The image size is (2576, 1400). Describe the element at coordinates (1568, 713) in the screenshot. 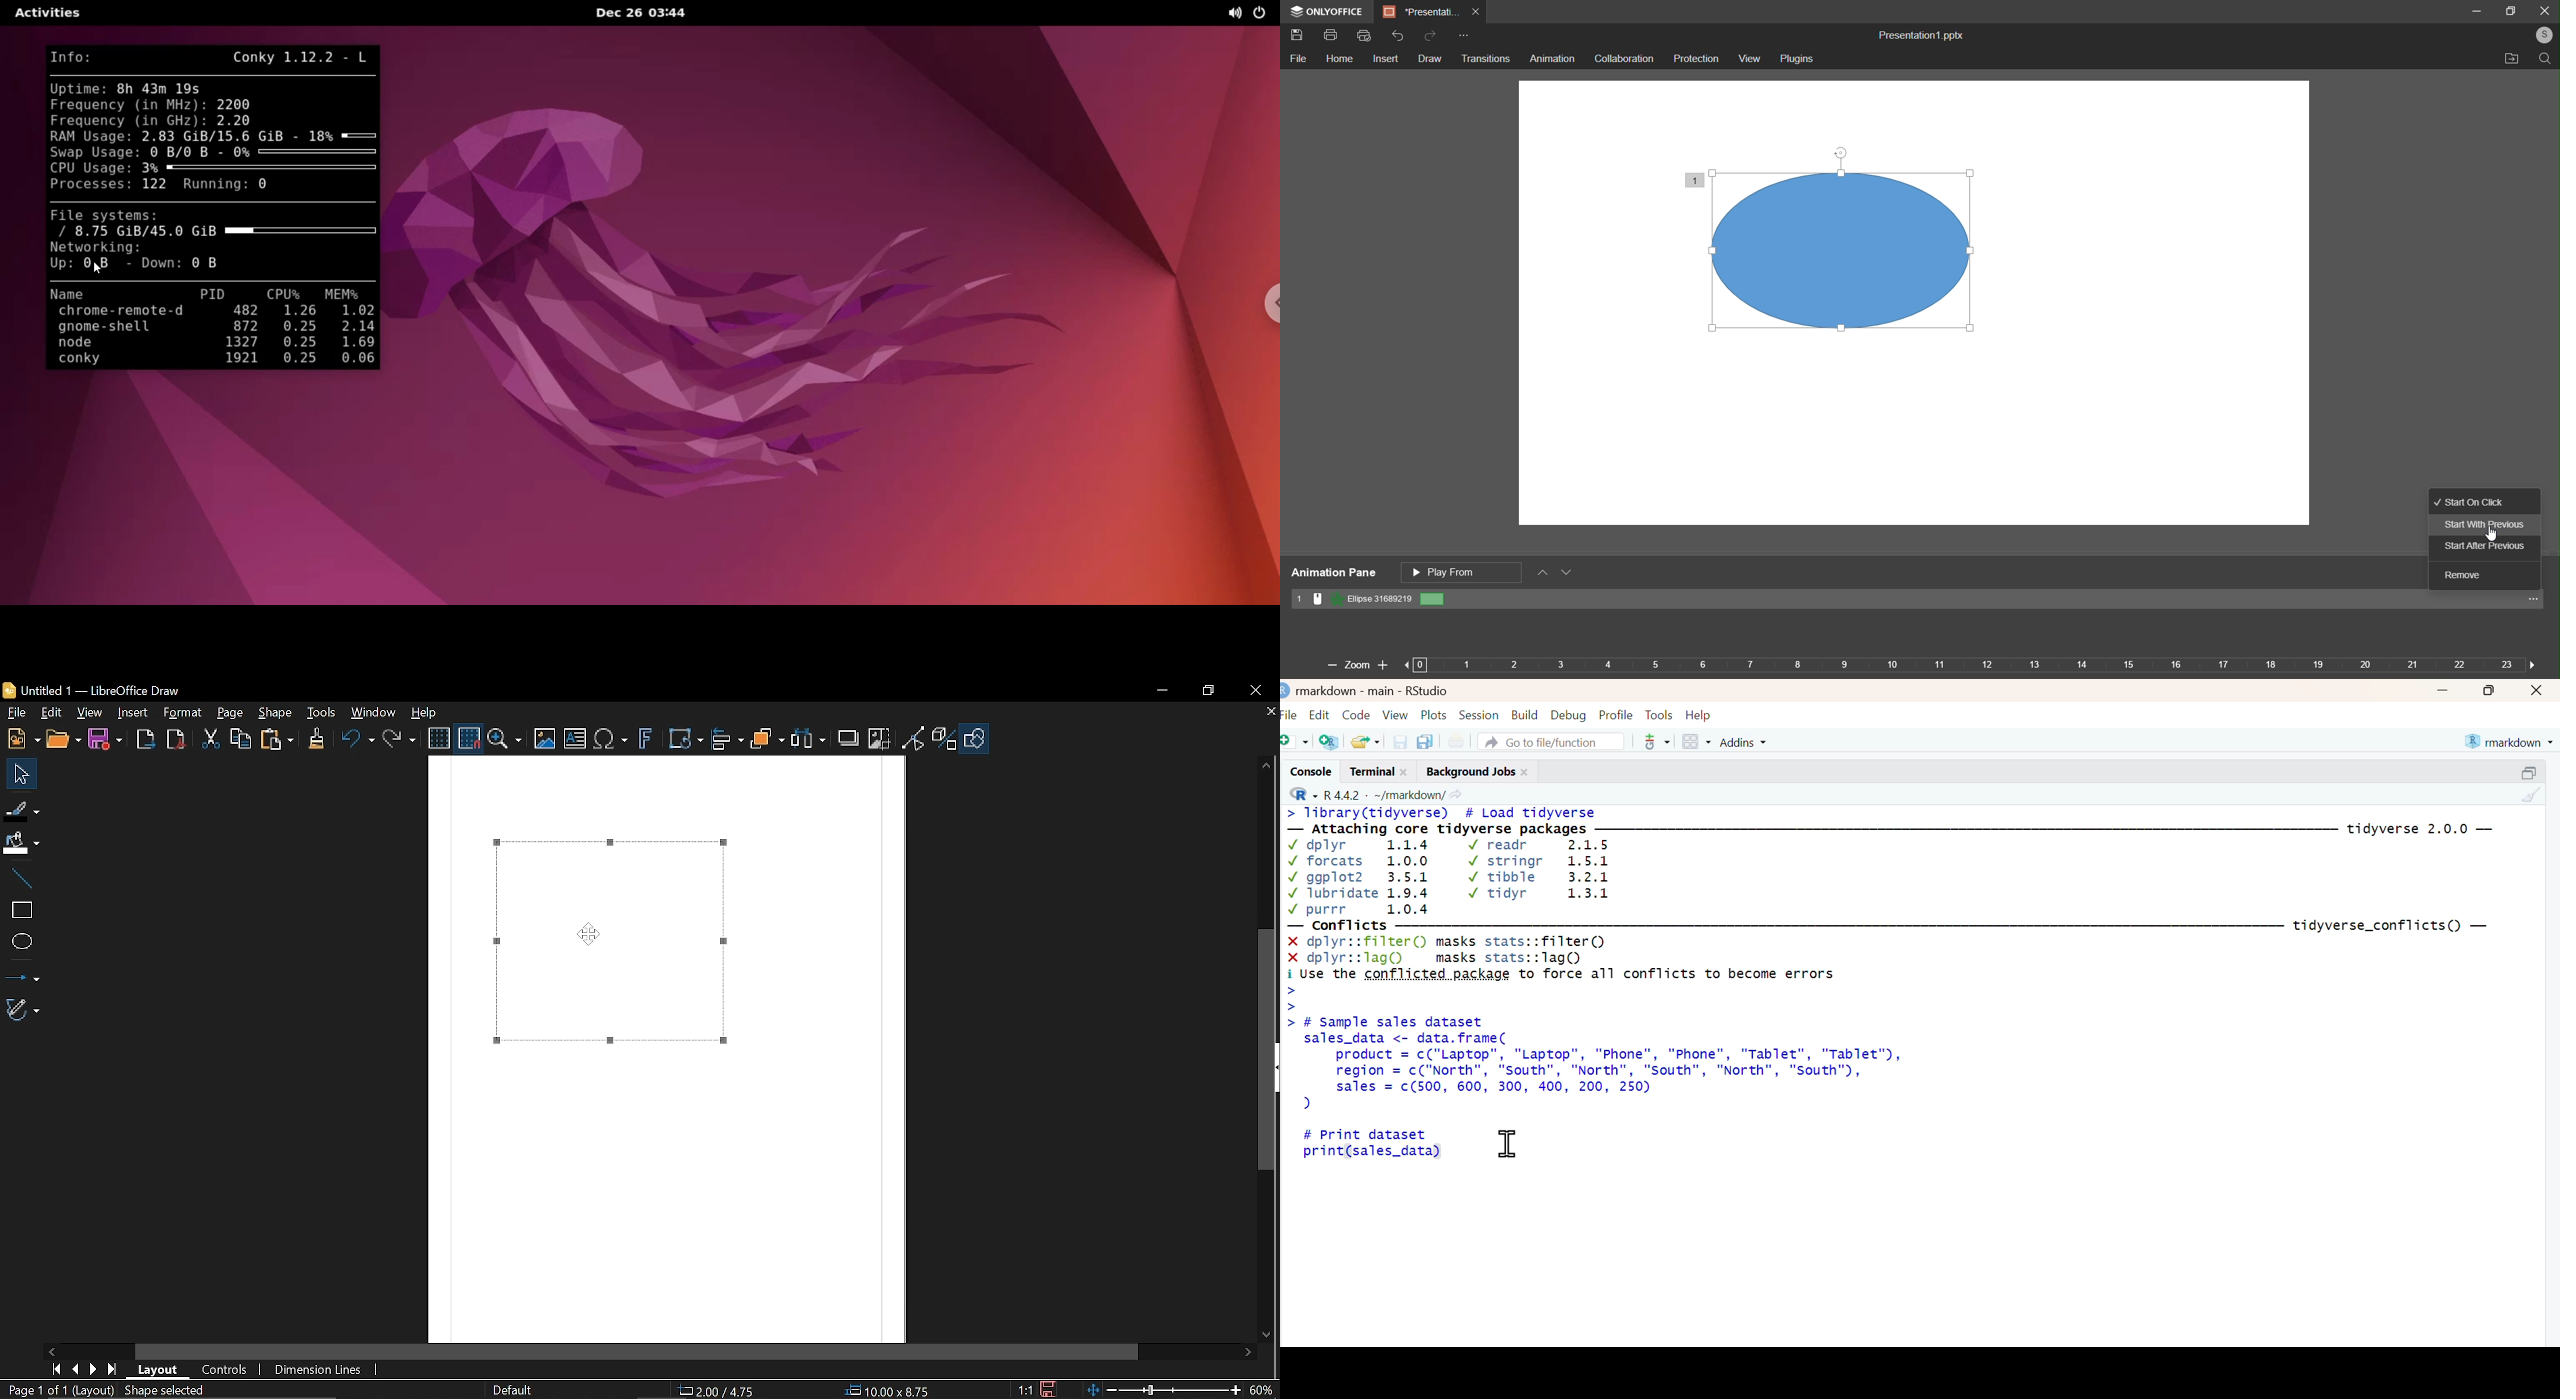

I see `Debug` at that location.